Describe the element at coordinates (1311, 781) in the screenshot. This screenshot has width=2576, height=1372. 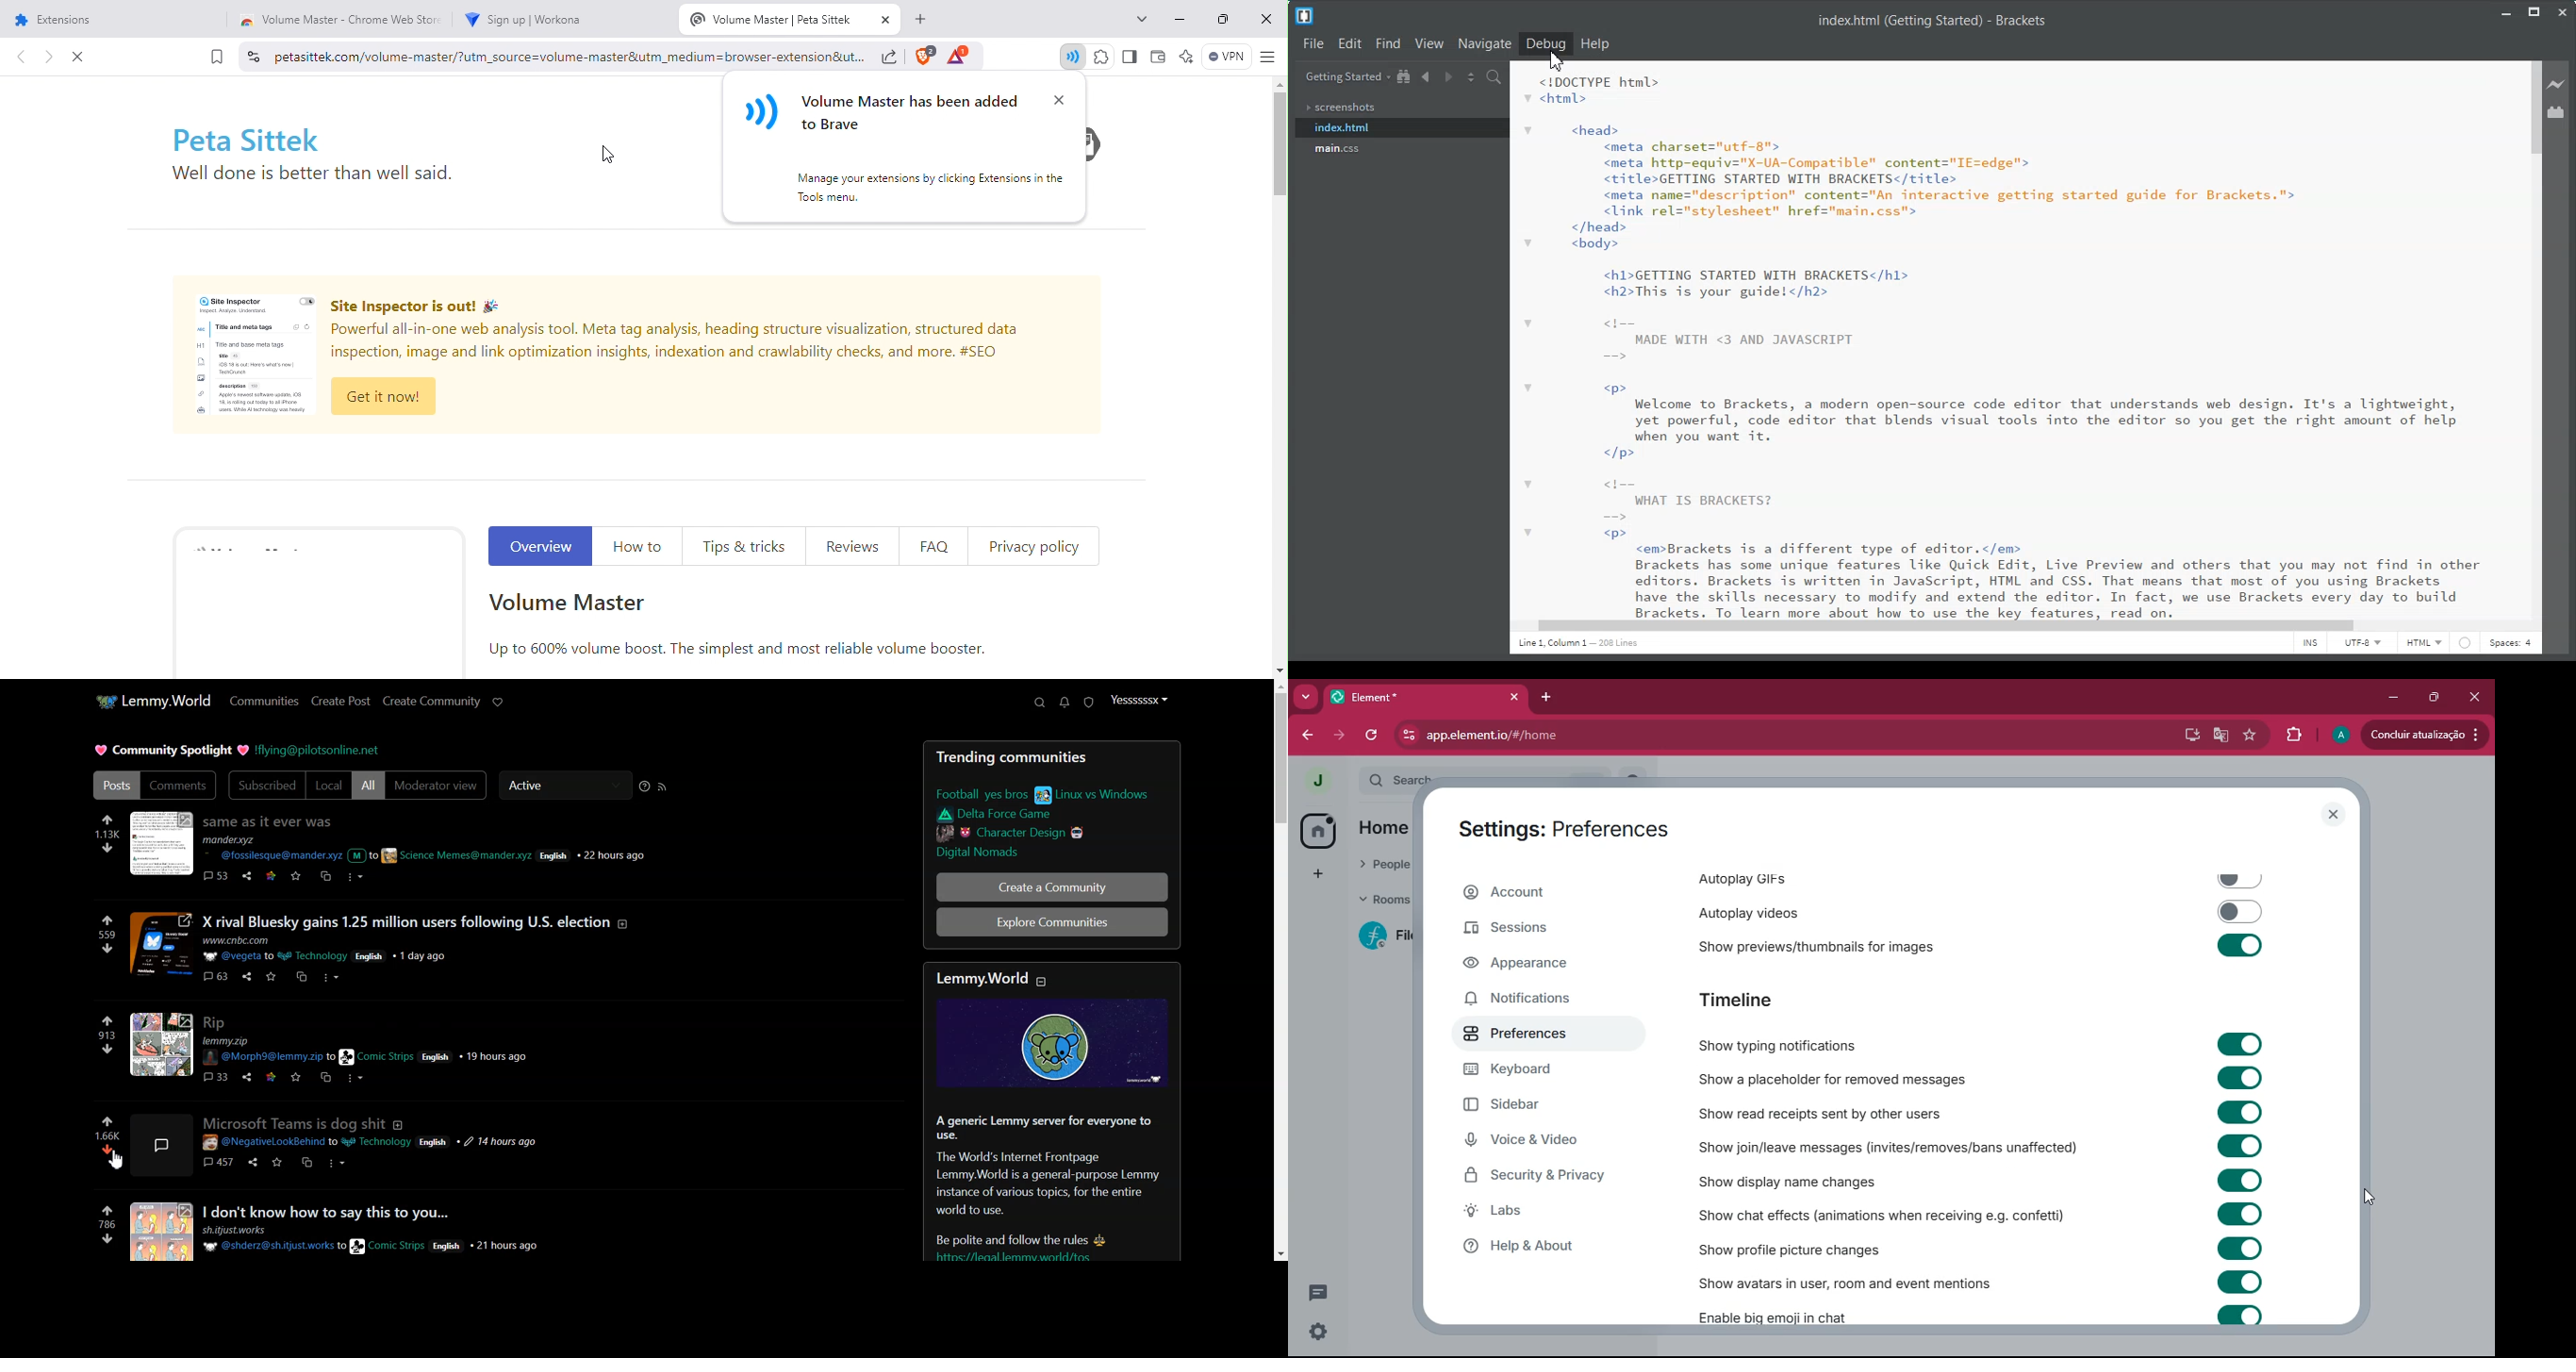
I see `view profile ` at that location.